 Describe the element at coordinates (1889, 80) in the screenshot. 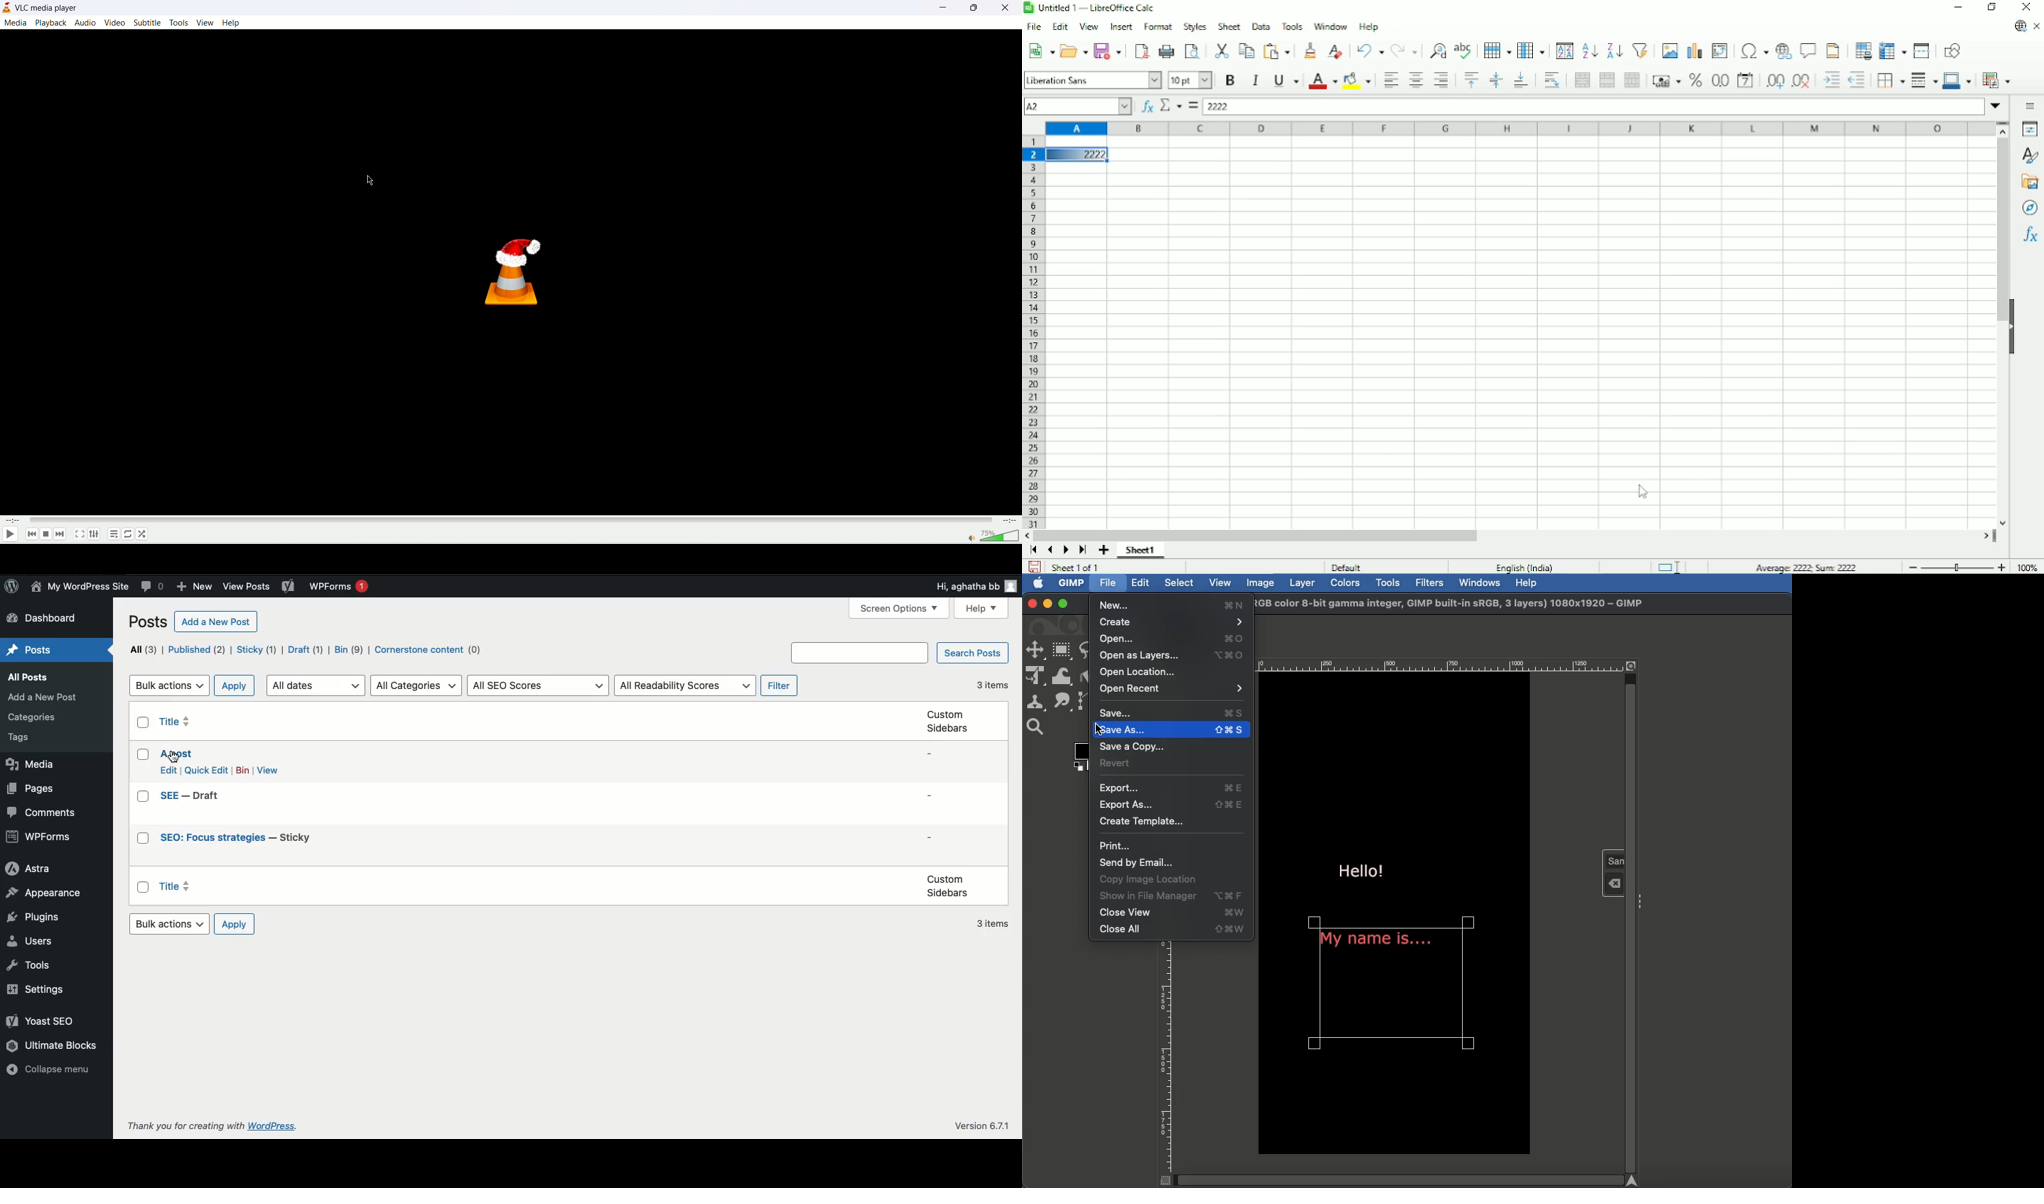

I see `Borders` at that location.